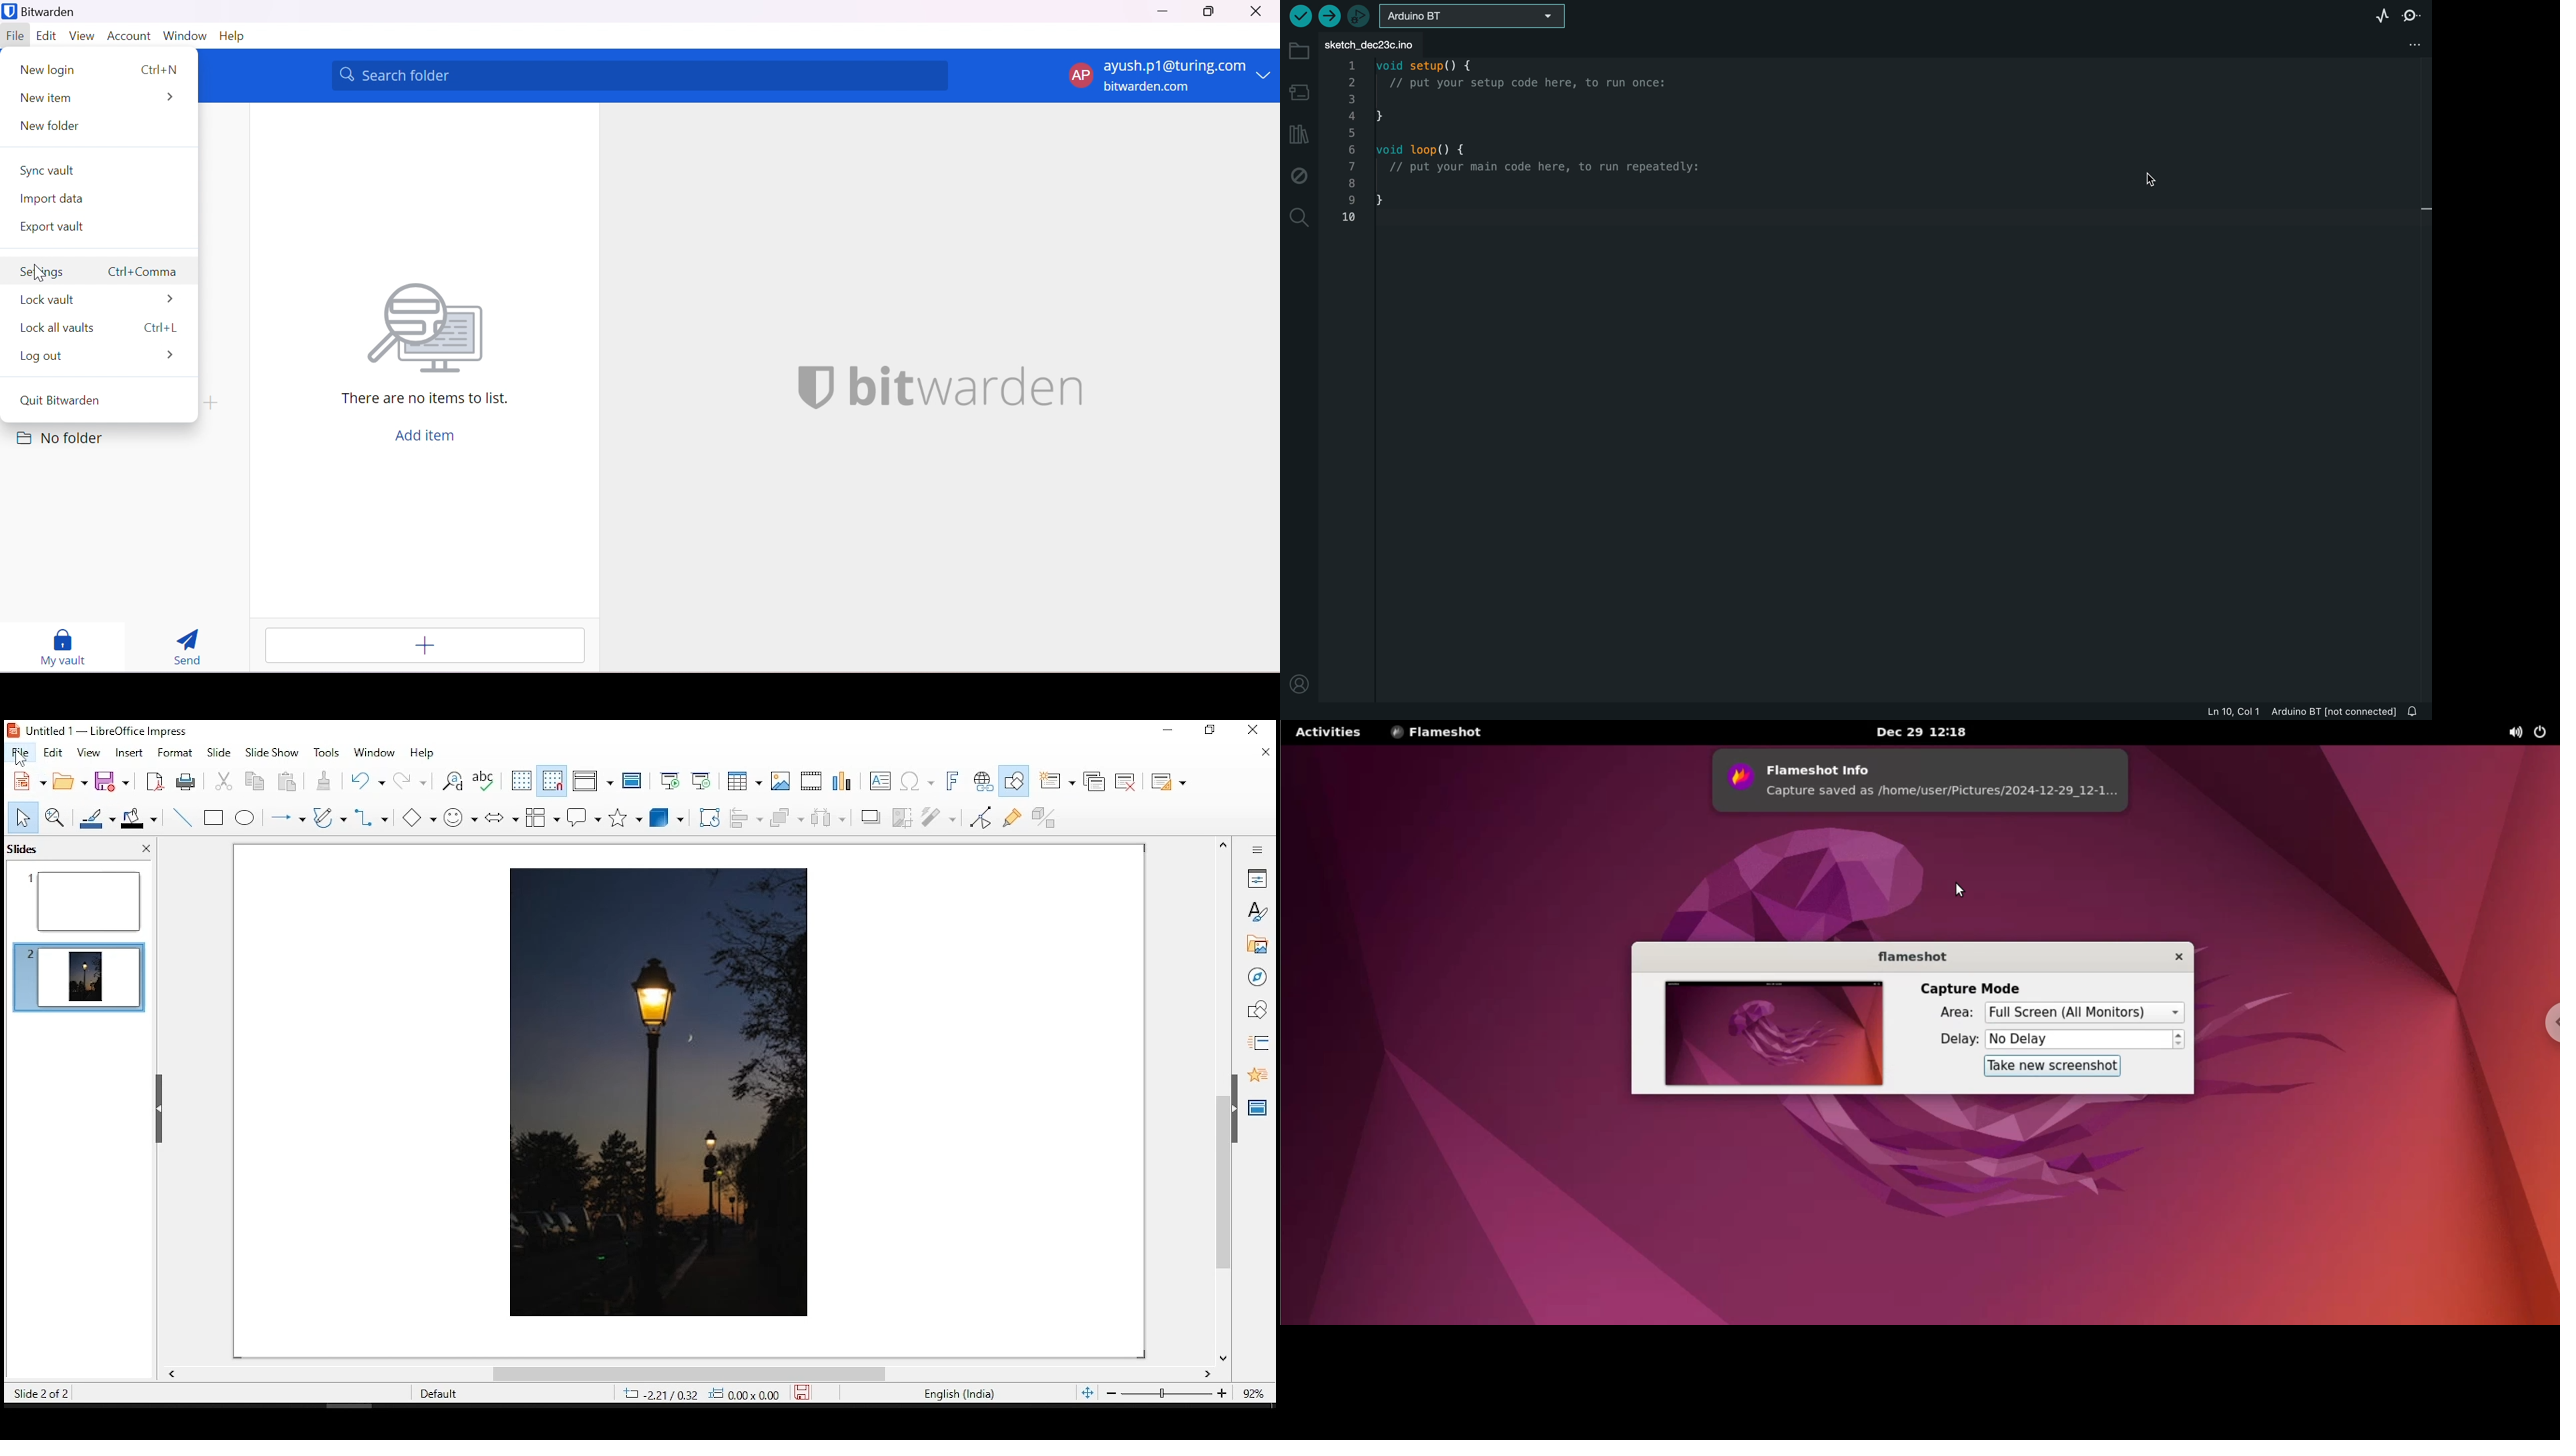 The image size is (2576, 1456). Describe the element at coordinates (1257, 945) in the screenshot. I see `gallery` at that location.